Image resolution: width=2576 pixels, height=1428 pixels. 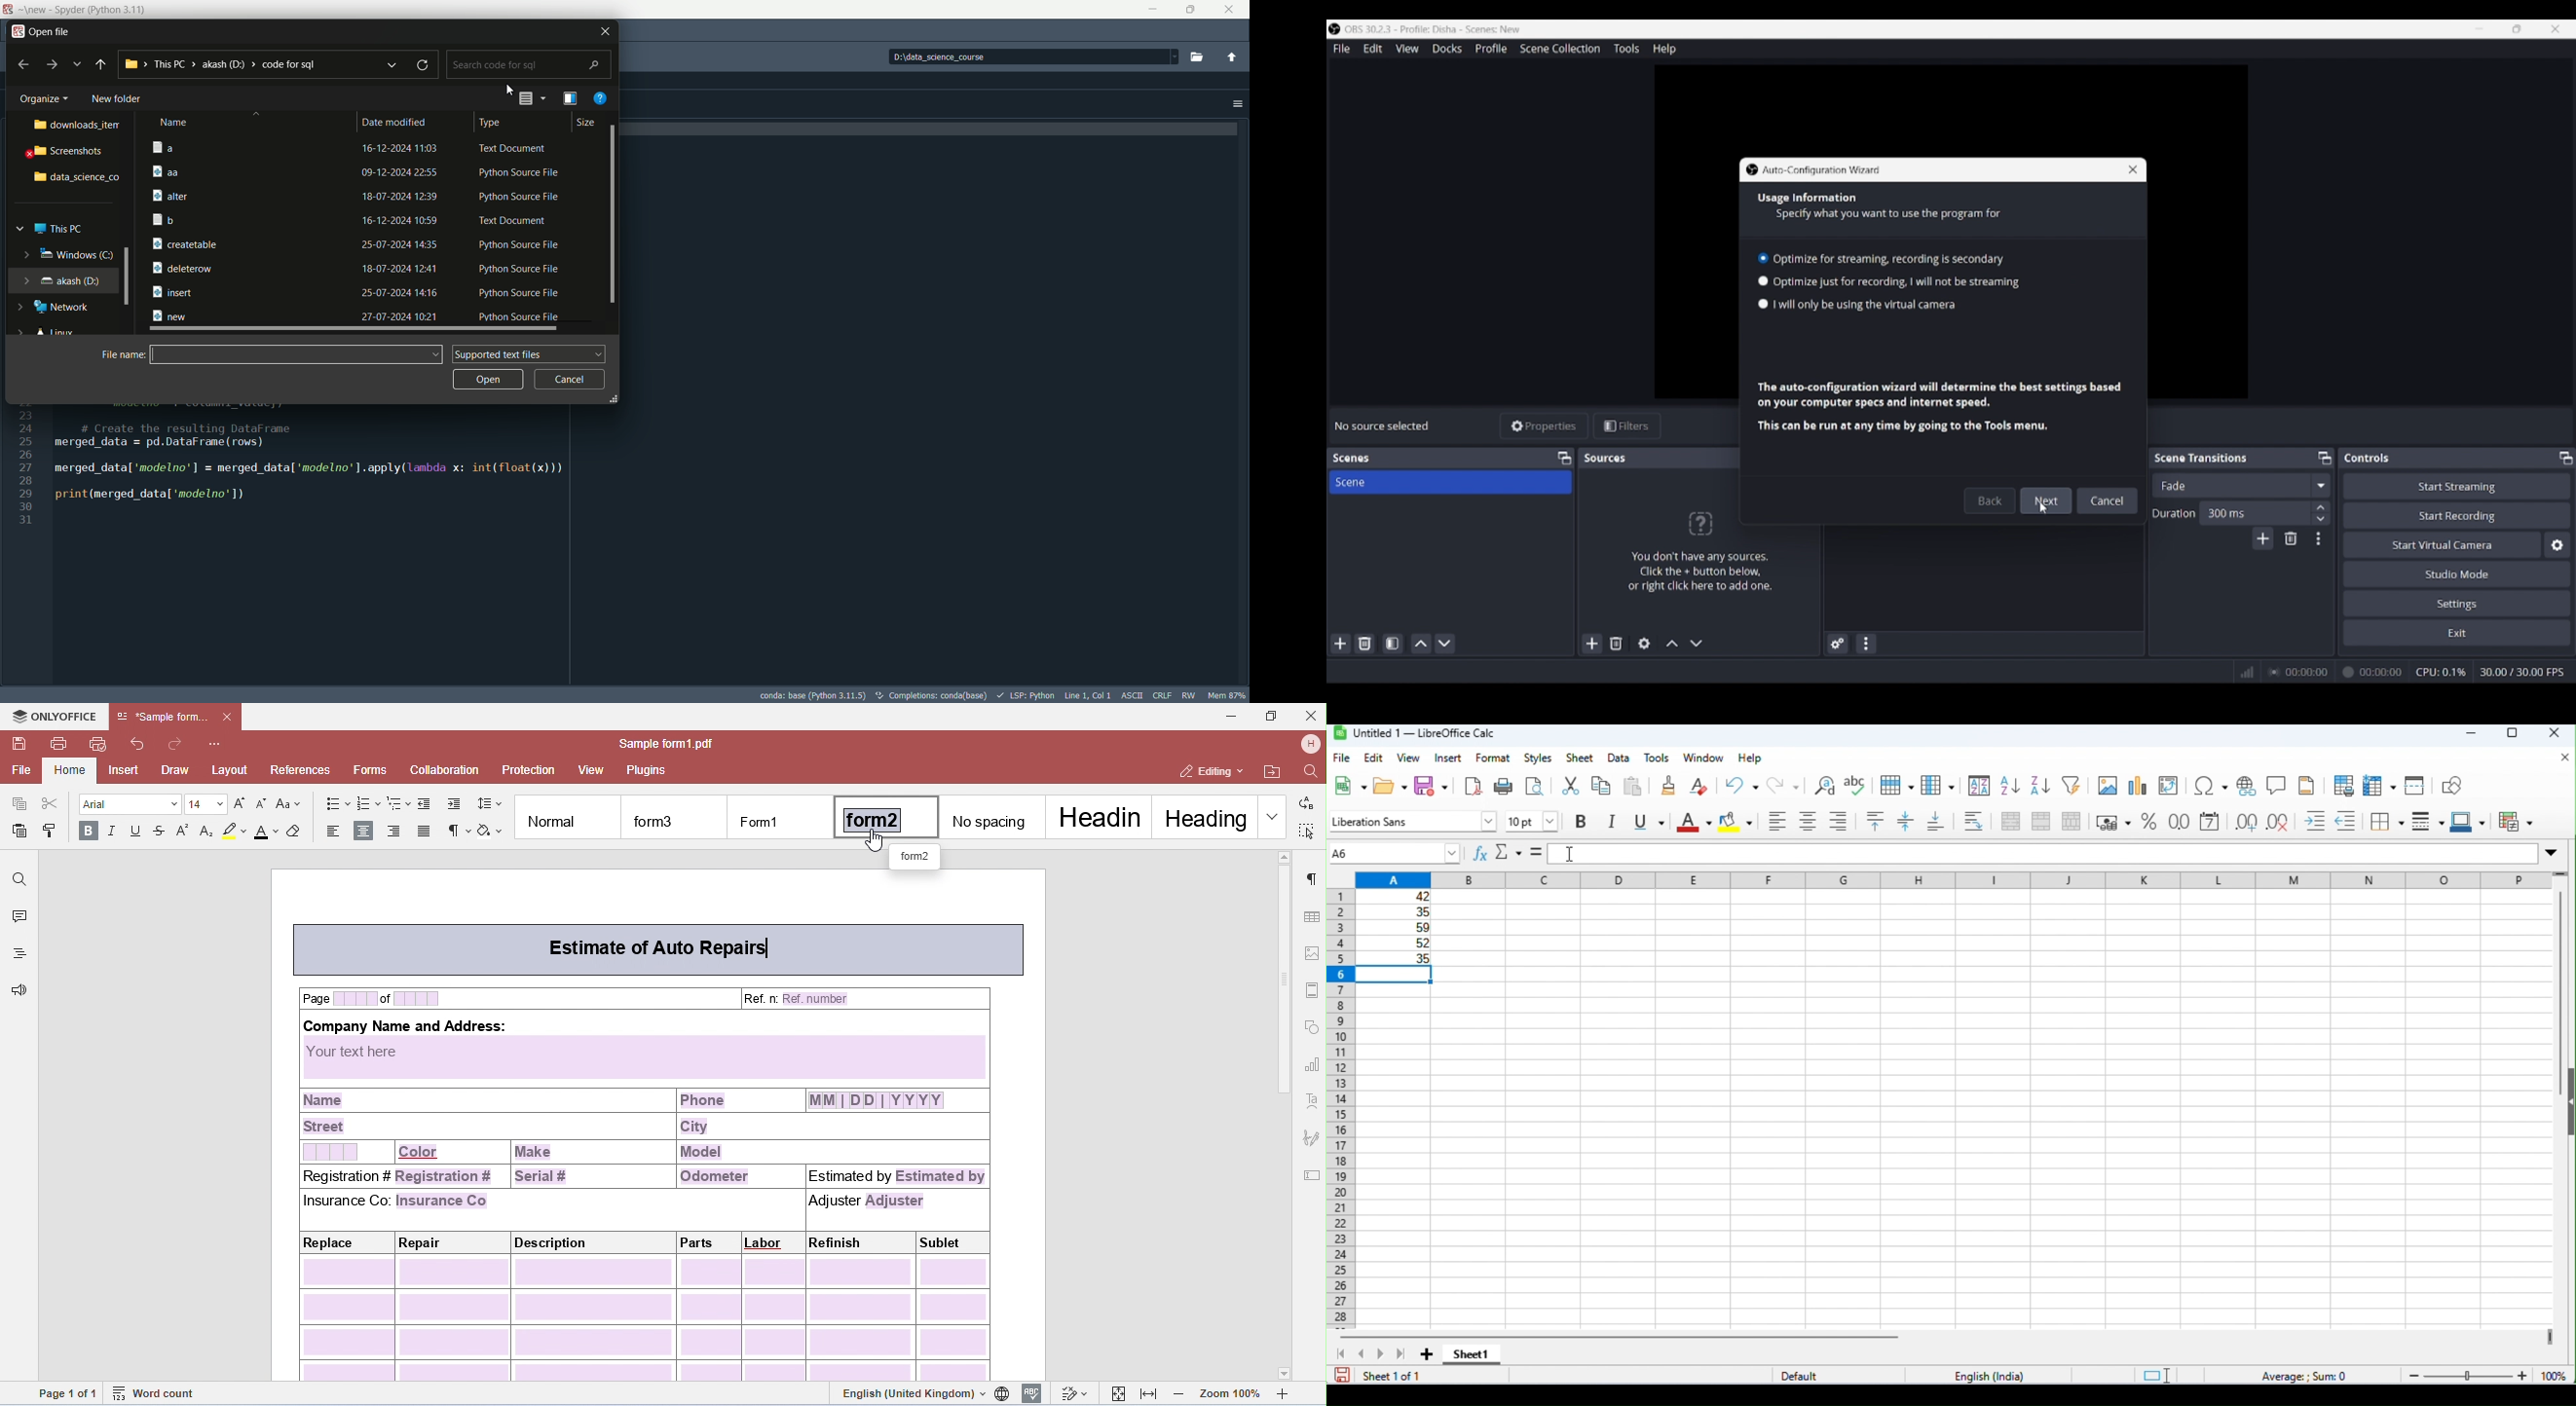 What do you see at coordinates (1232, 9) in the screenshot?
I see `close` at bounding box center [1232, 9].